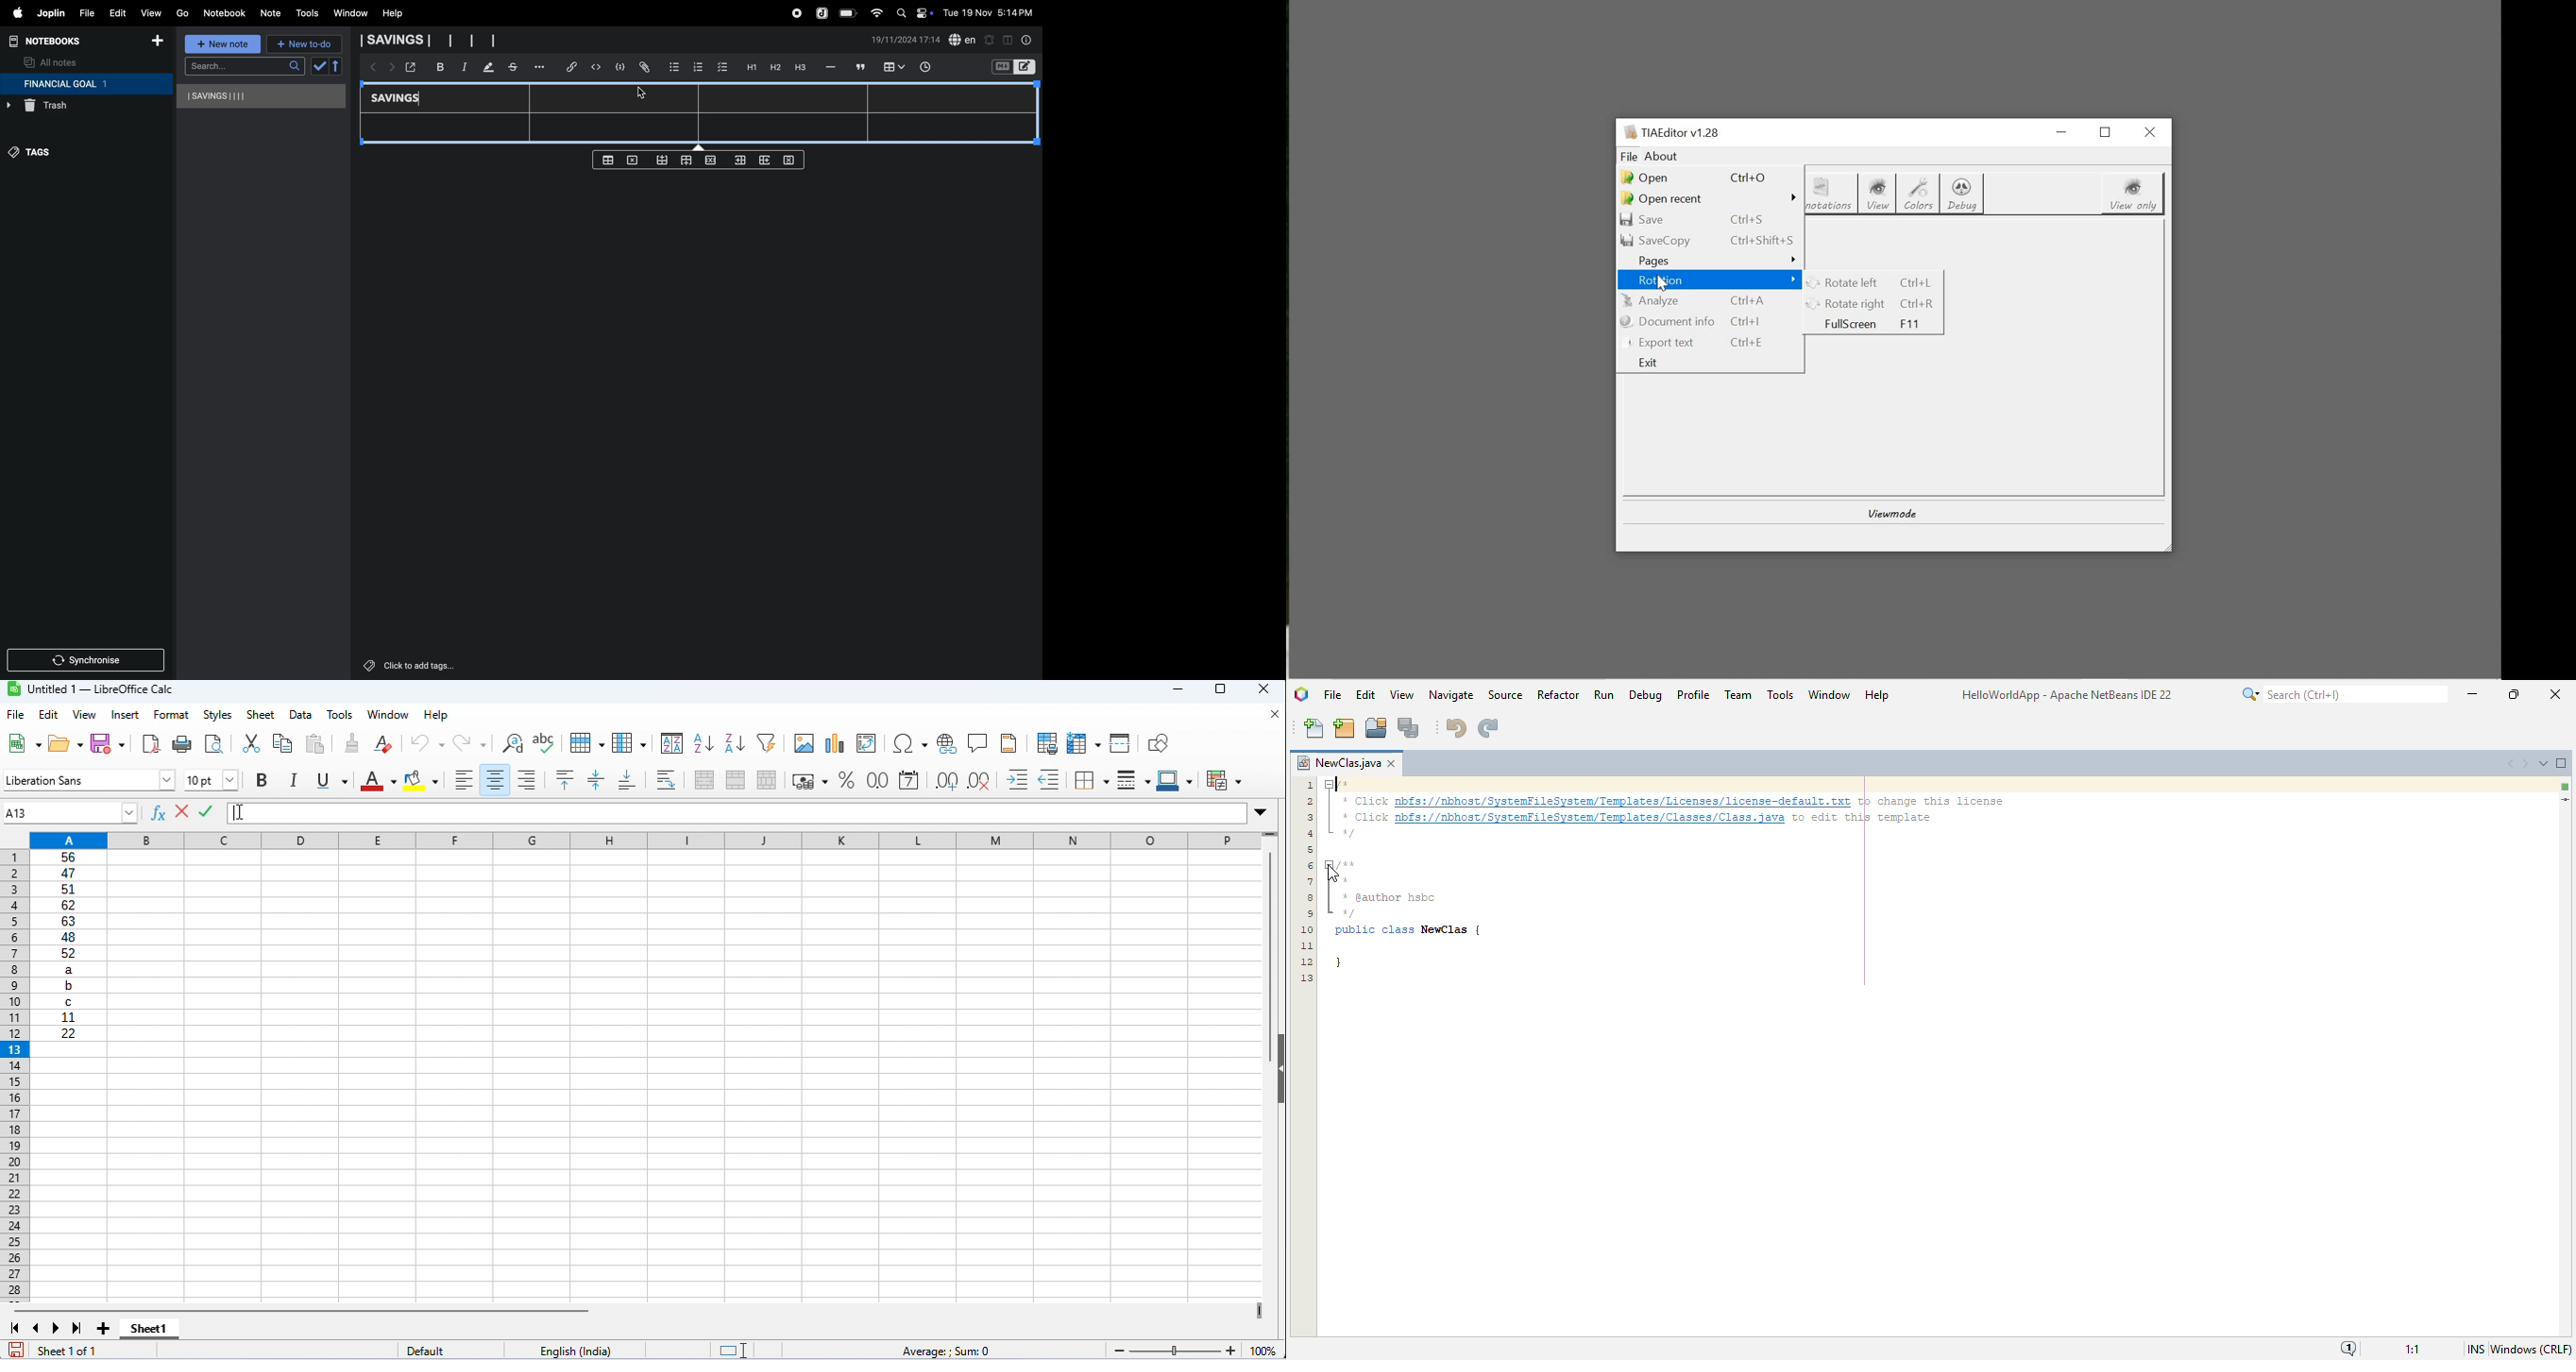 This screenshot has width=2576, height=1372. Describe the element at coordinates (1266, 690) in the screenshot. I see `close` at that location.